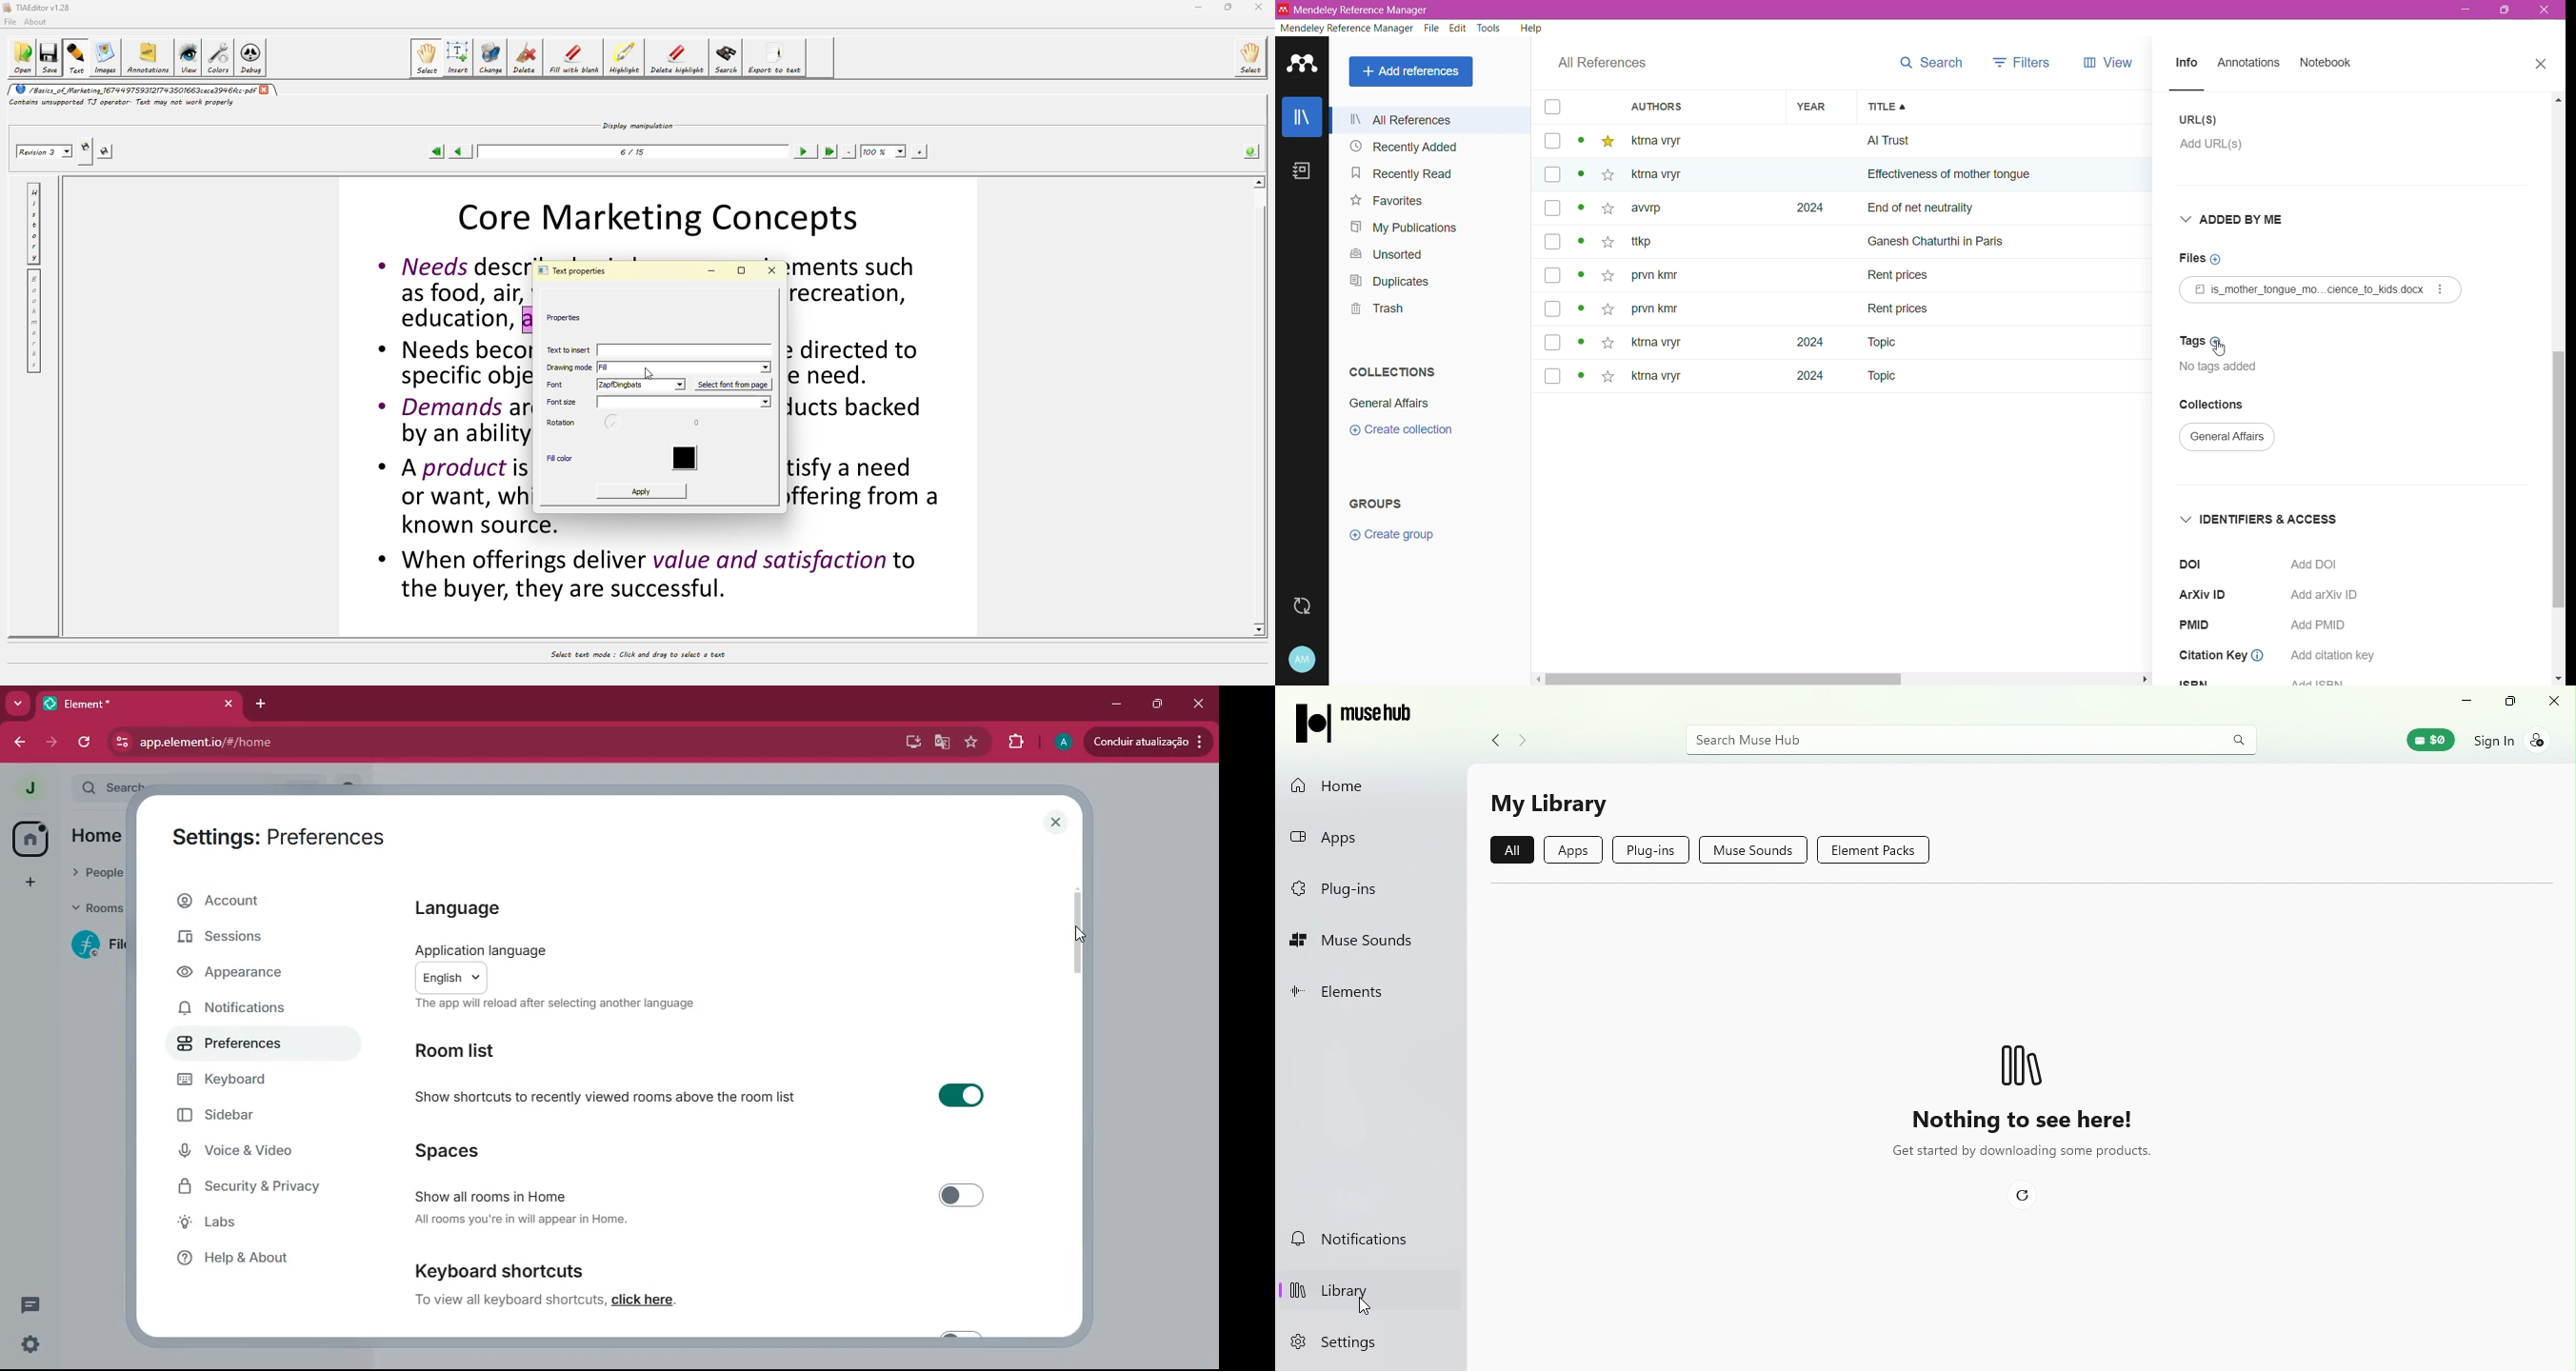 Image resolution: width=2576 pixels, height=1372 pixels. Describe the element at coordinates (1802, 380) in the screenshot. I see `2024` at that location.